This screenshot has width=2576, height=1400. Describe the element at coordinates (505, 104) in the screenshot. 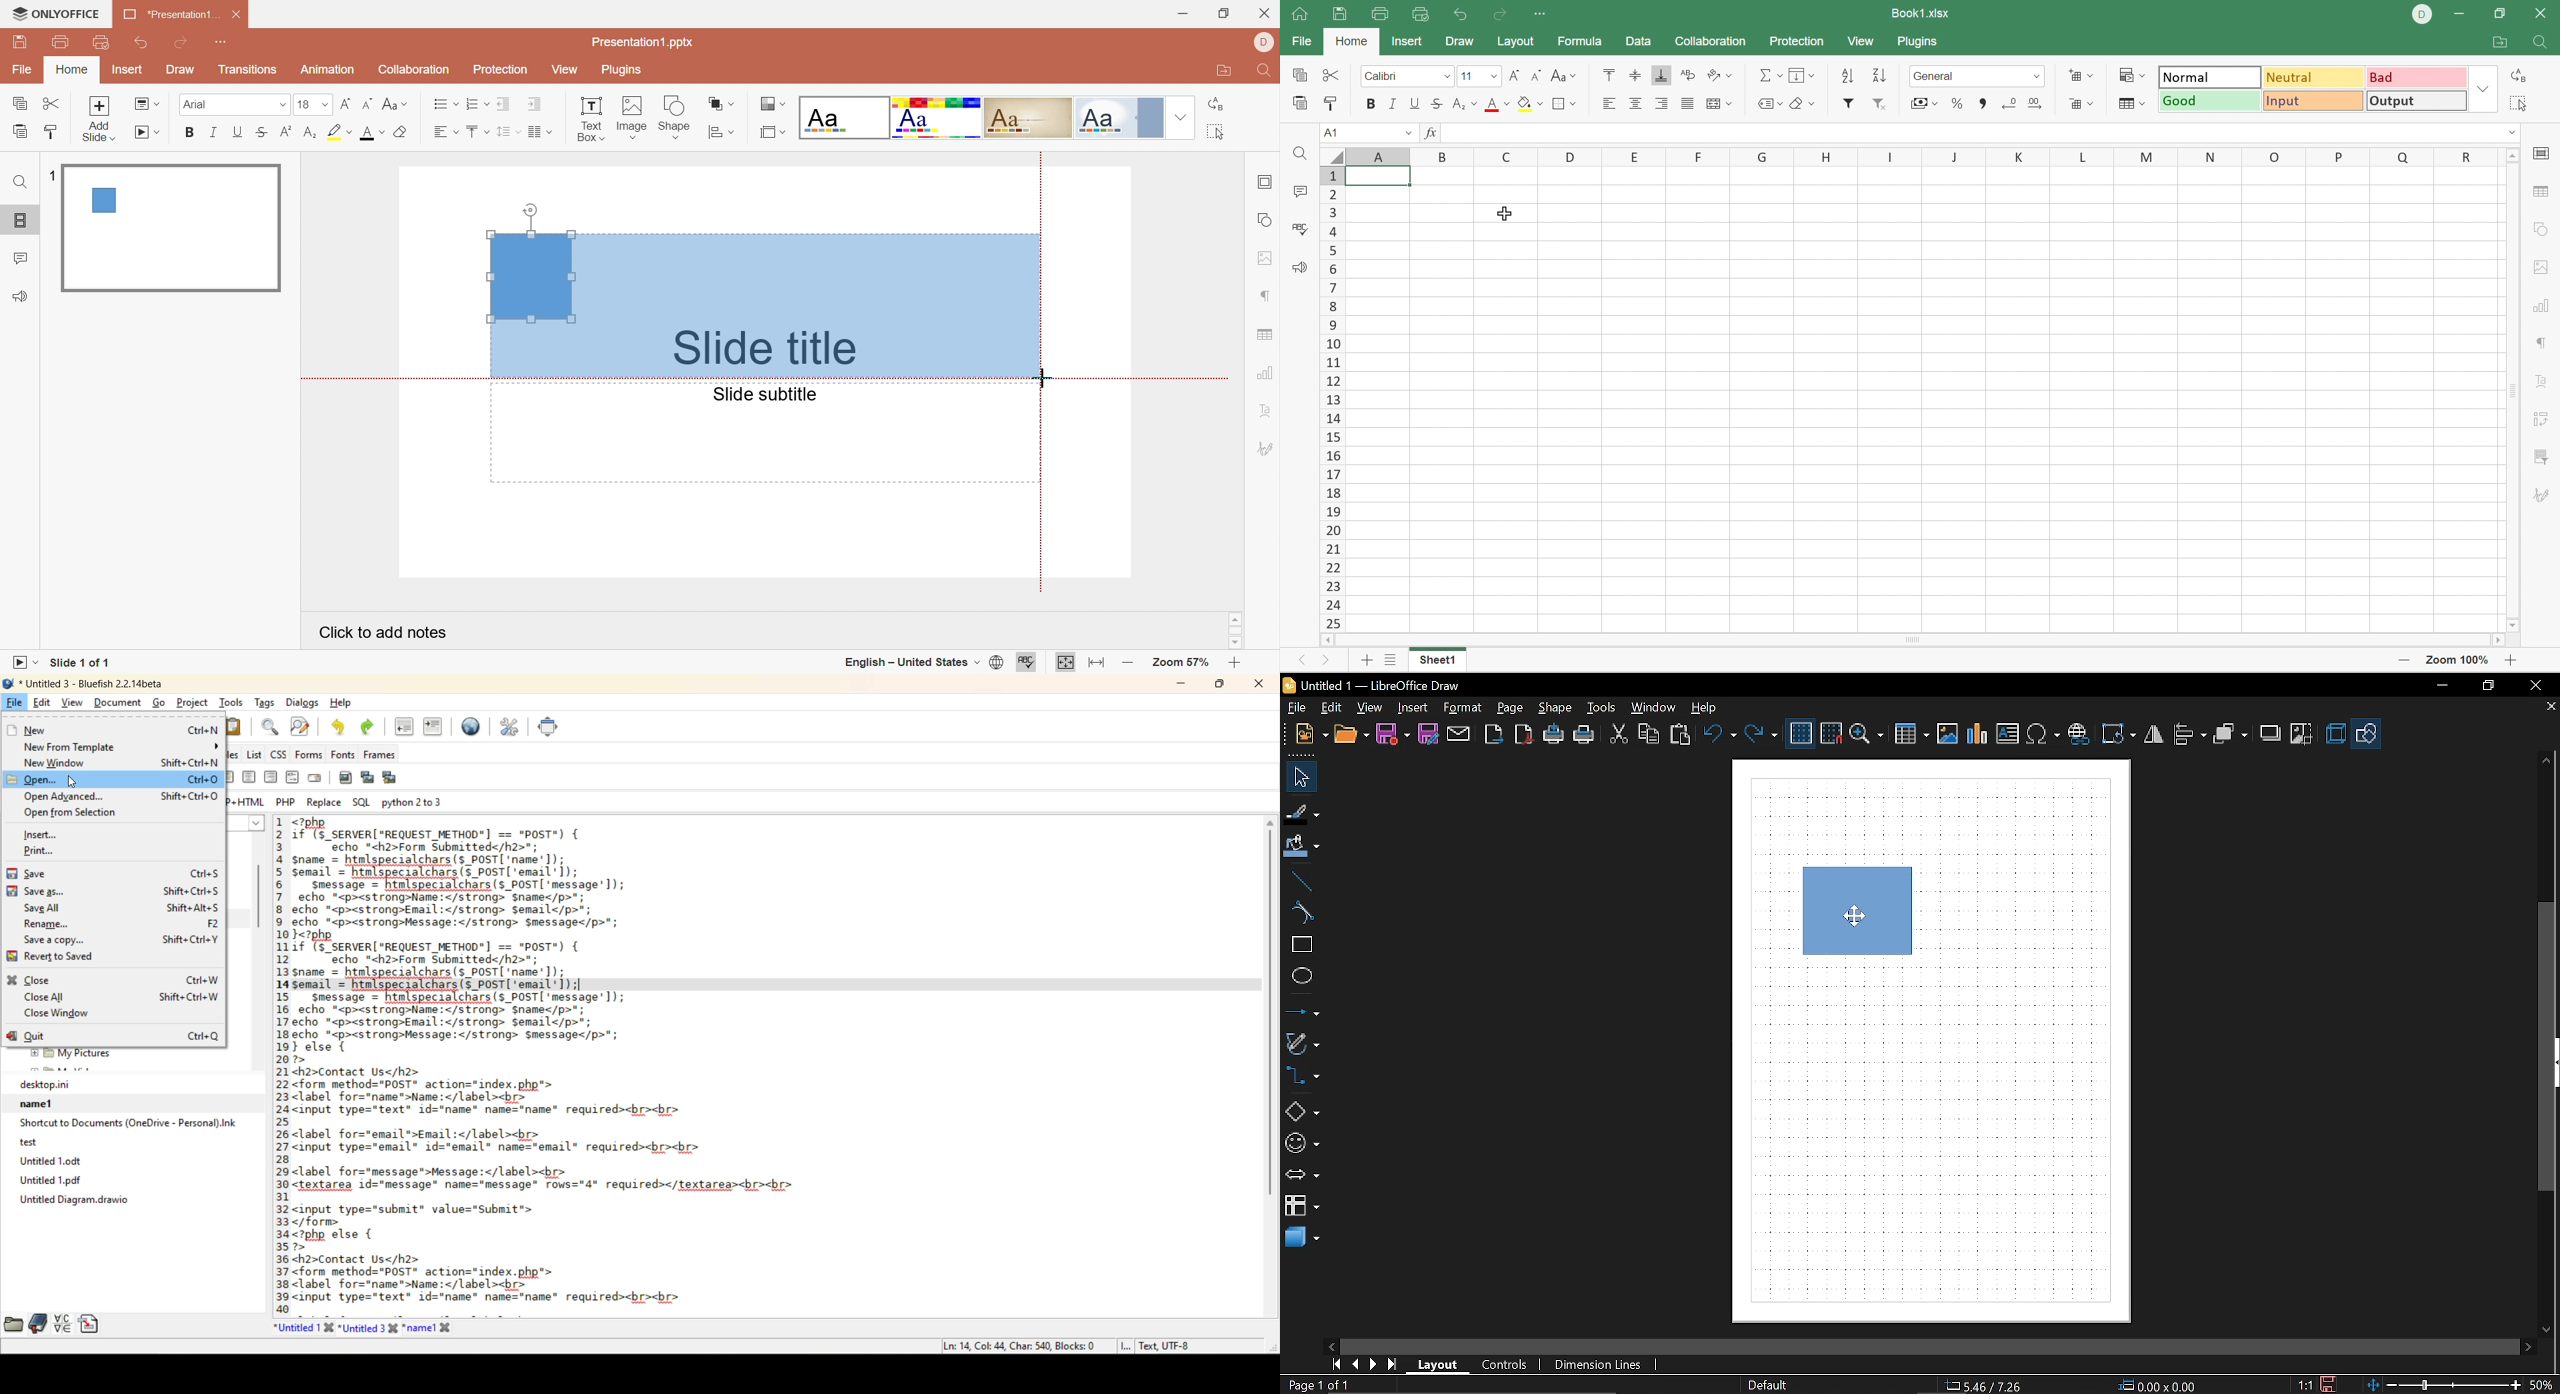

I see `Decrease indent` at that location.